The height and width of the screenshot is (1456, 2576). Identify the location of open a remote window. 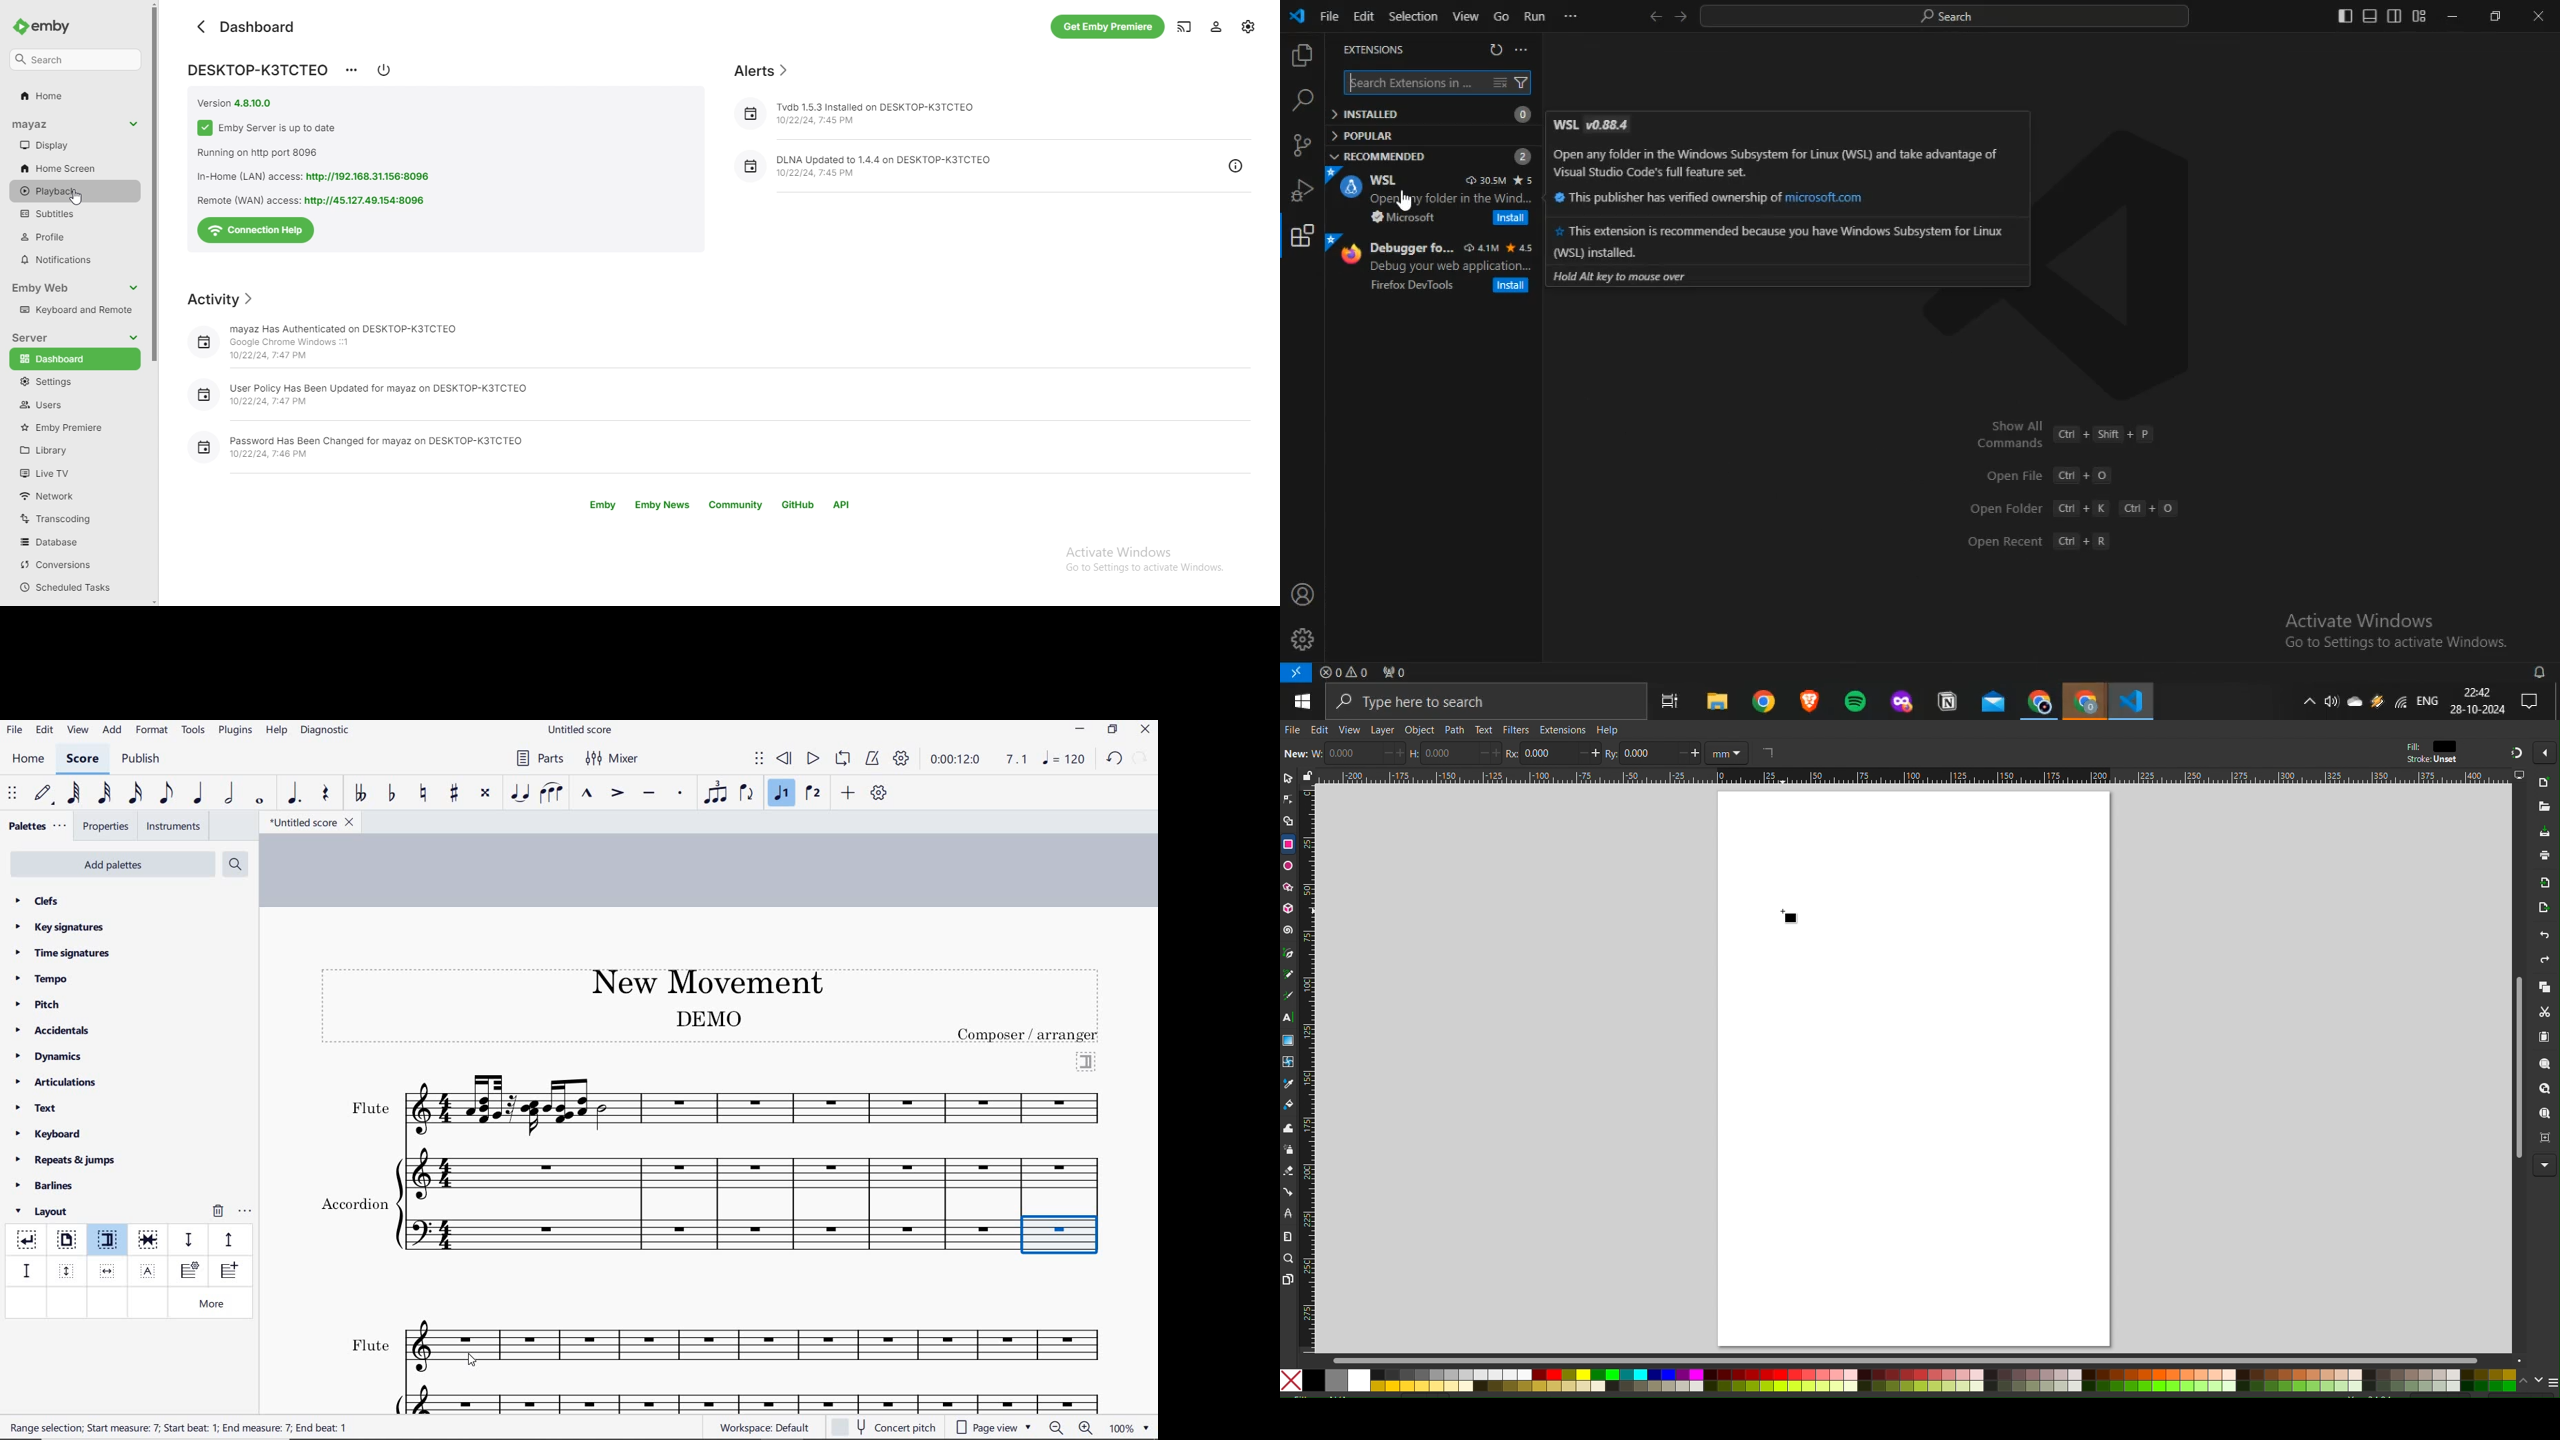
(1297, 672).